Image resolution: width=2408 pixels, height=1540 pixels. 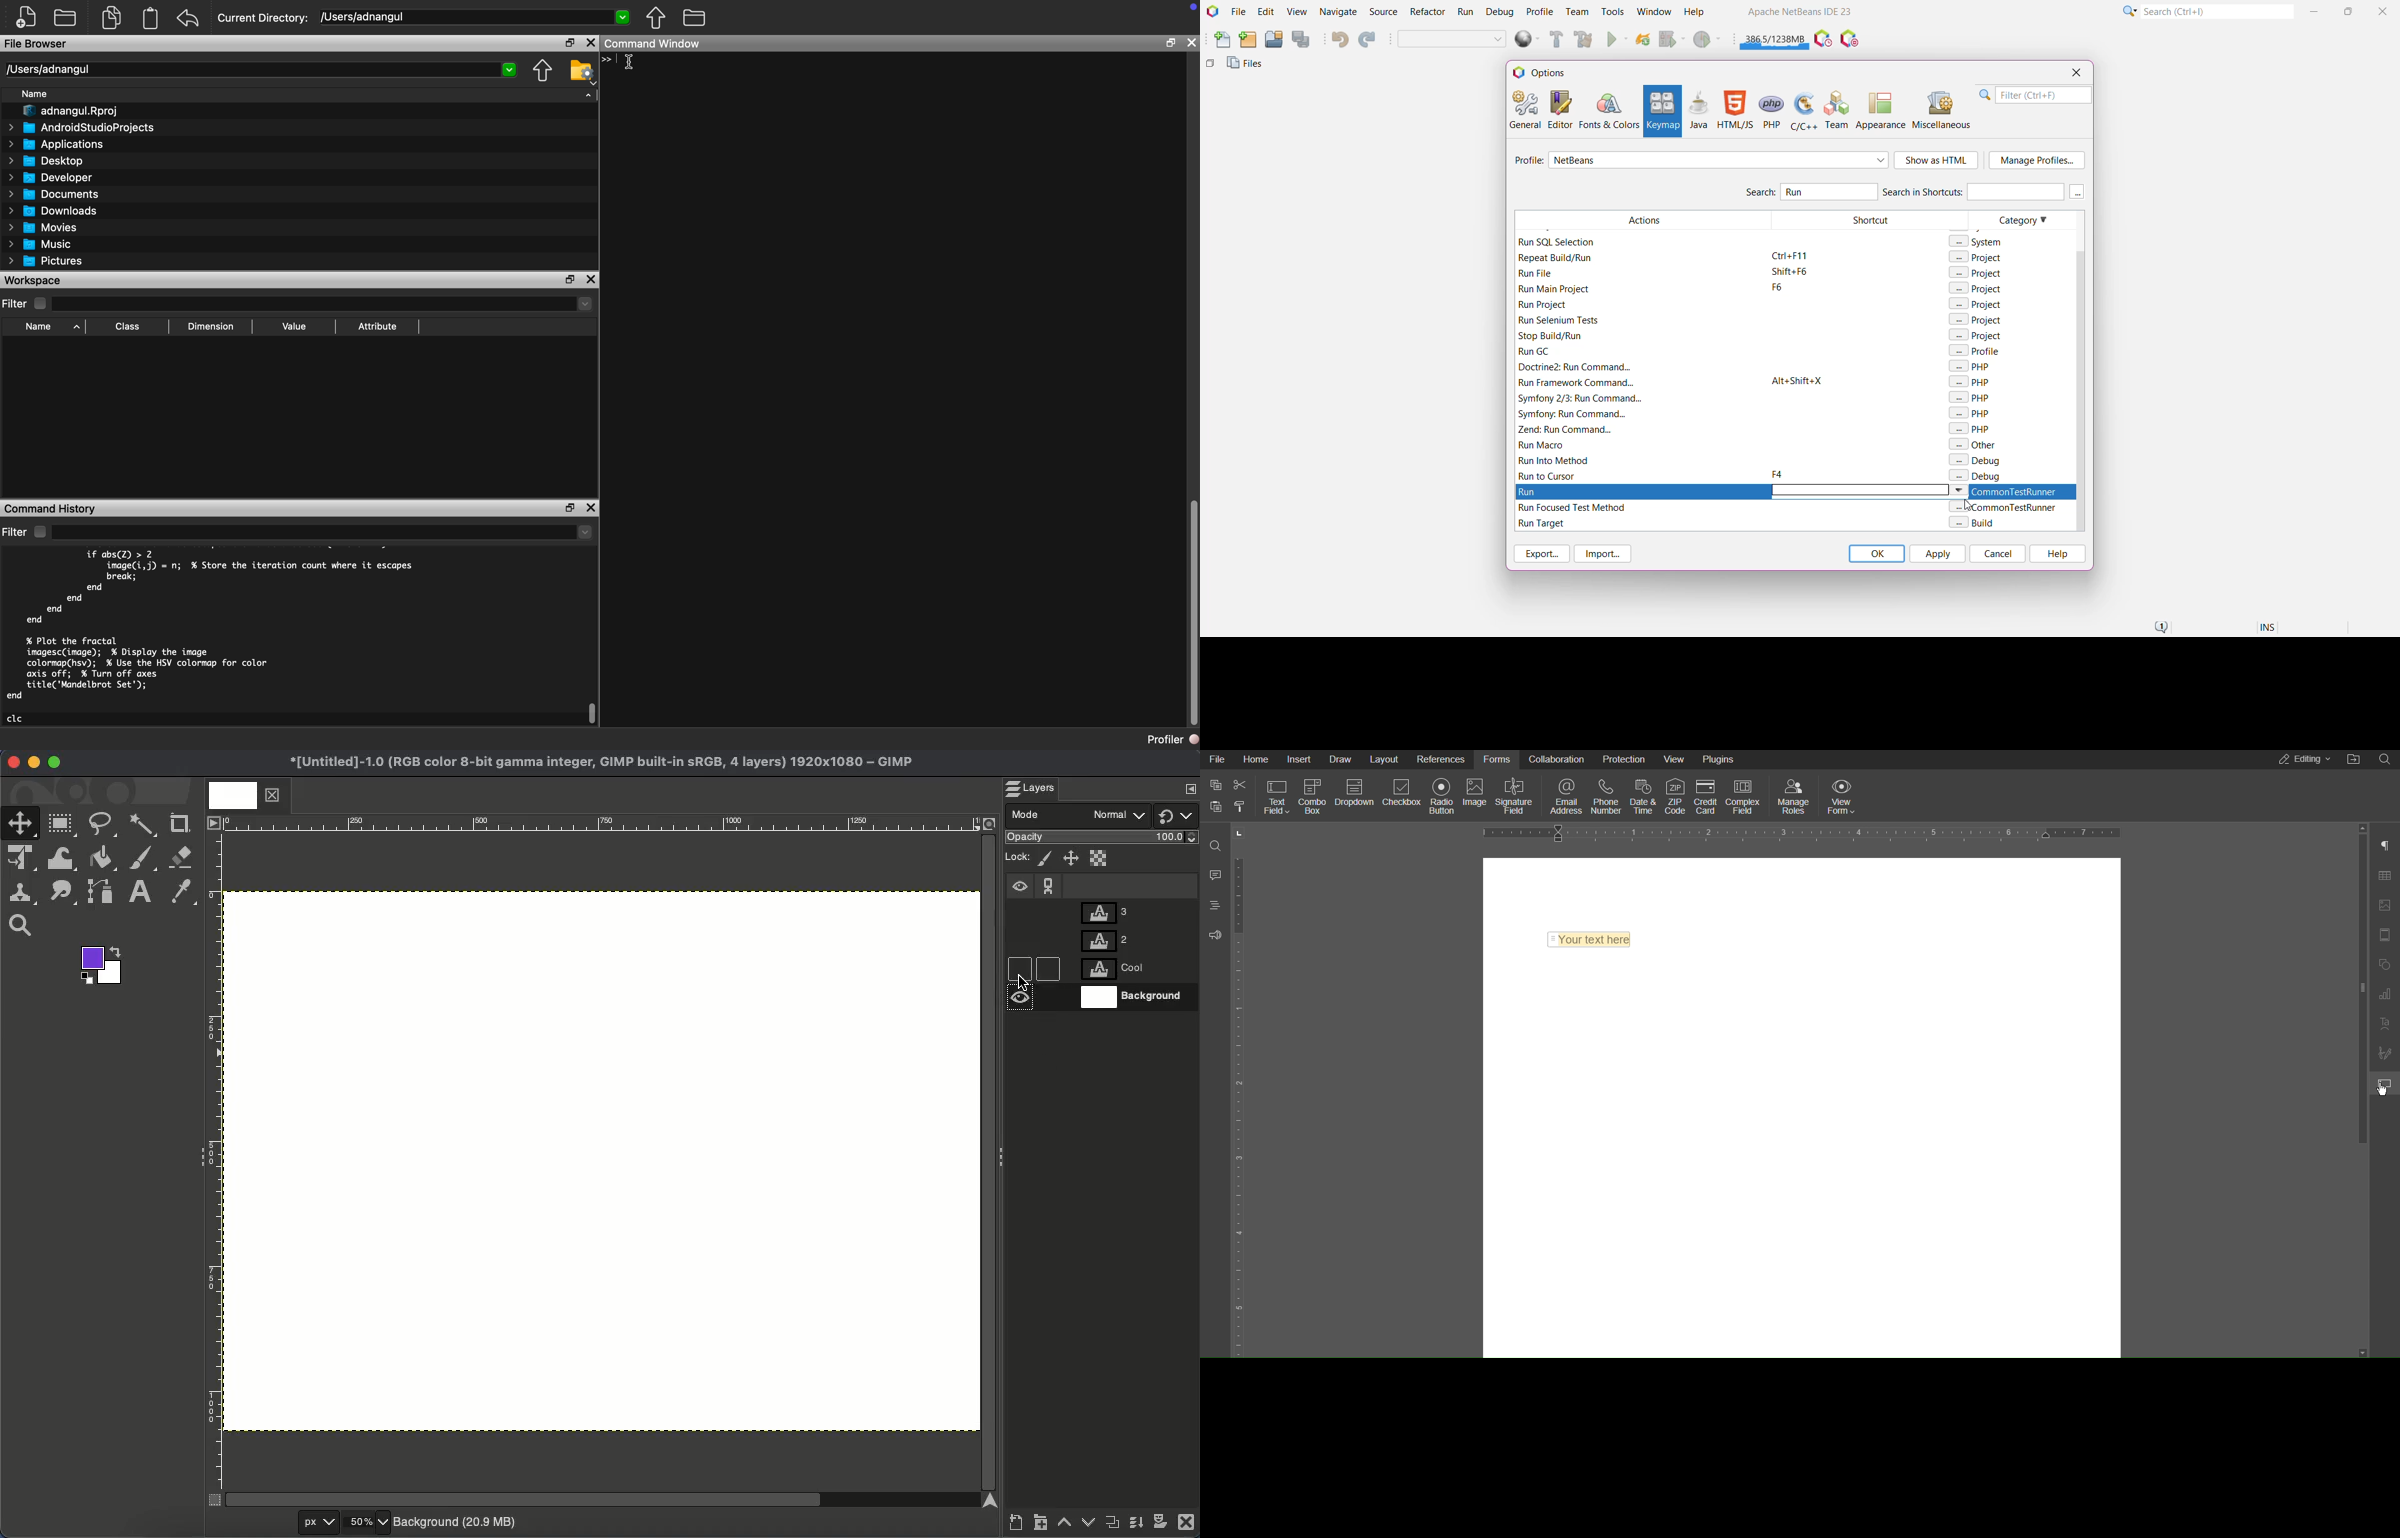 I want to click on Insert Mode, so click(x=2269, y=629).